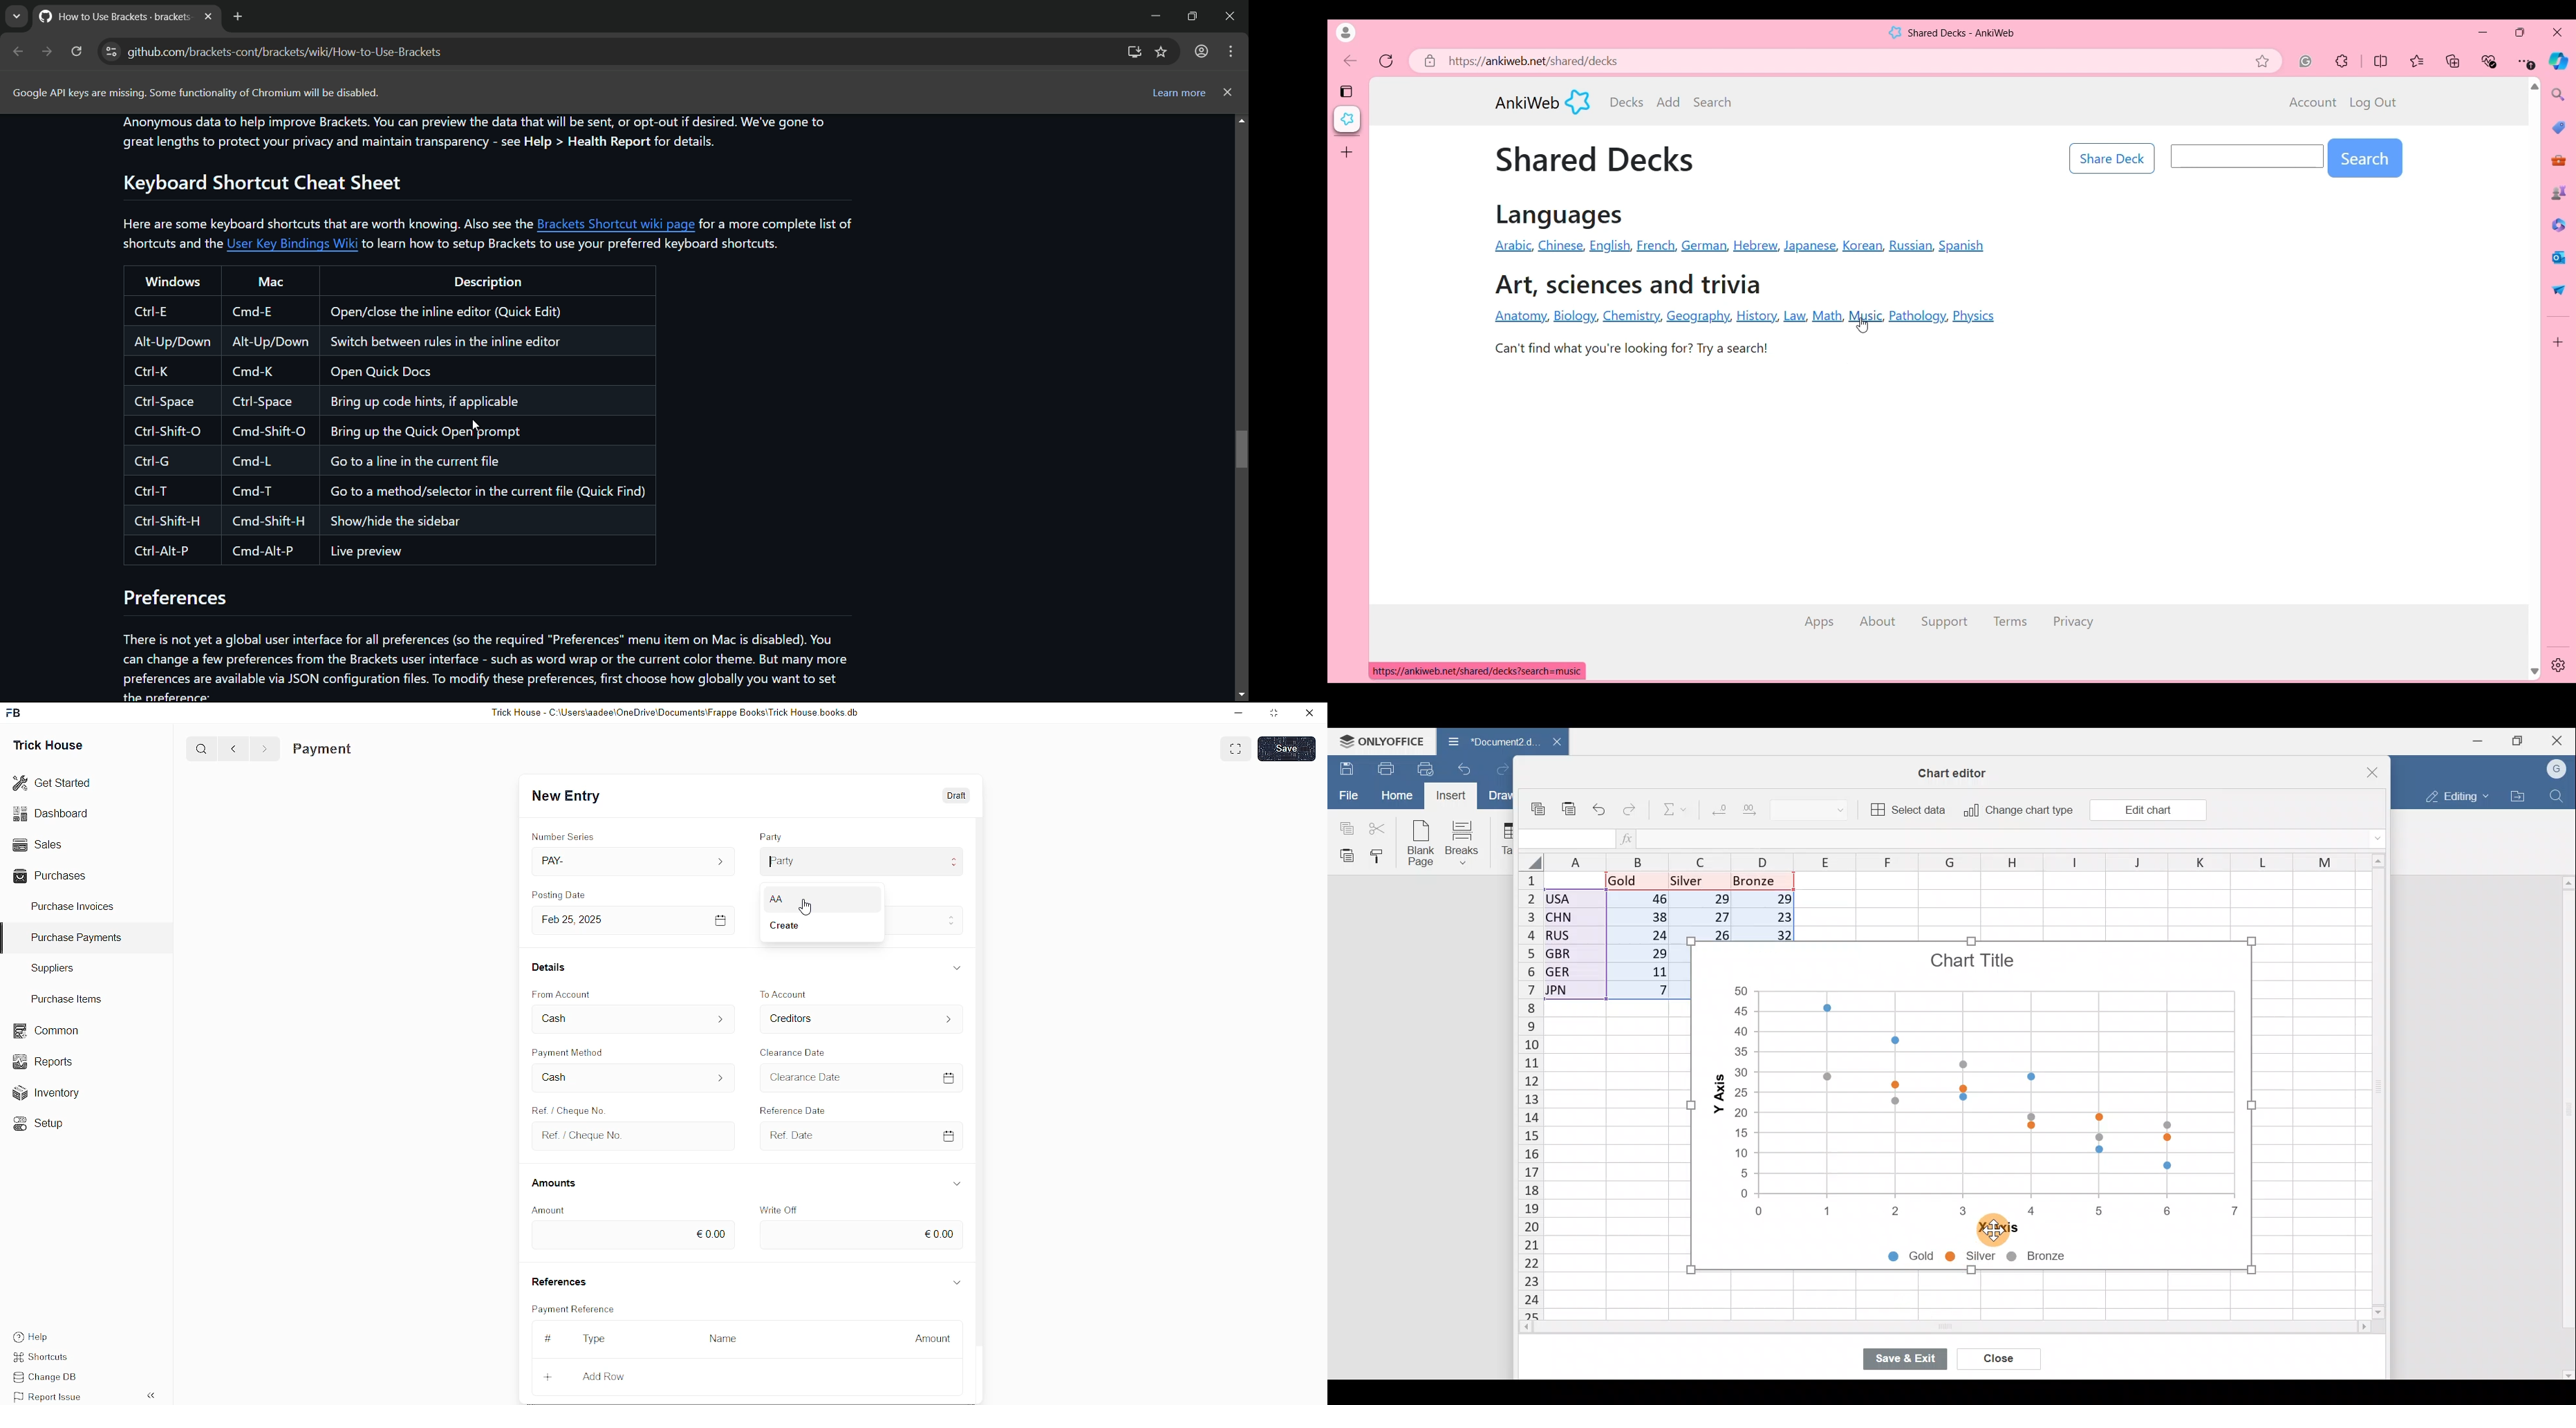 Image resolution: width=2576 pixels, height=1428 pixels. I want to click on Party, so click(783, 859).